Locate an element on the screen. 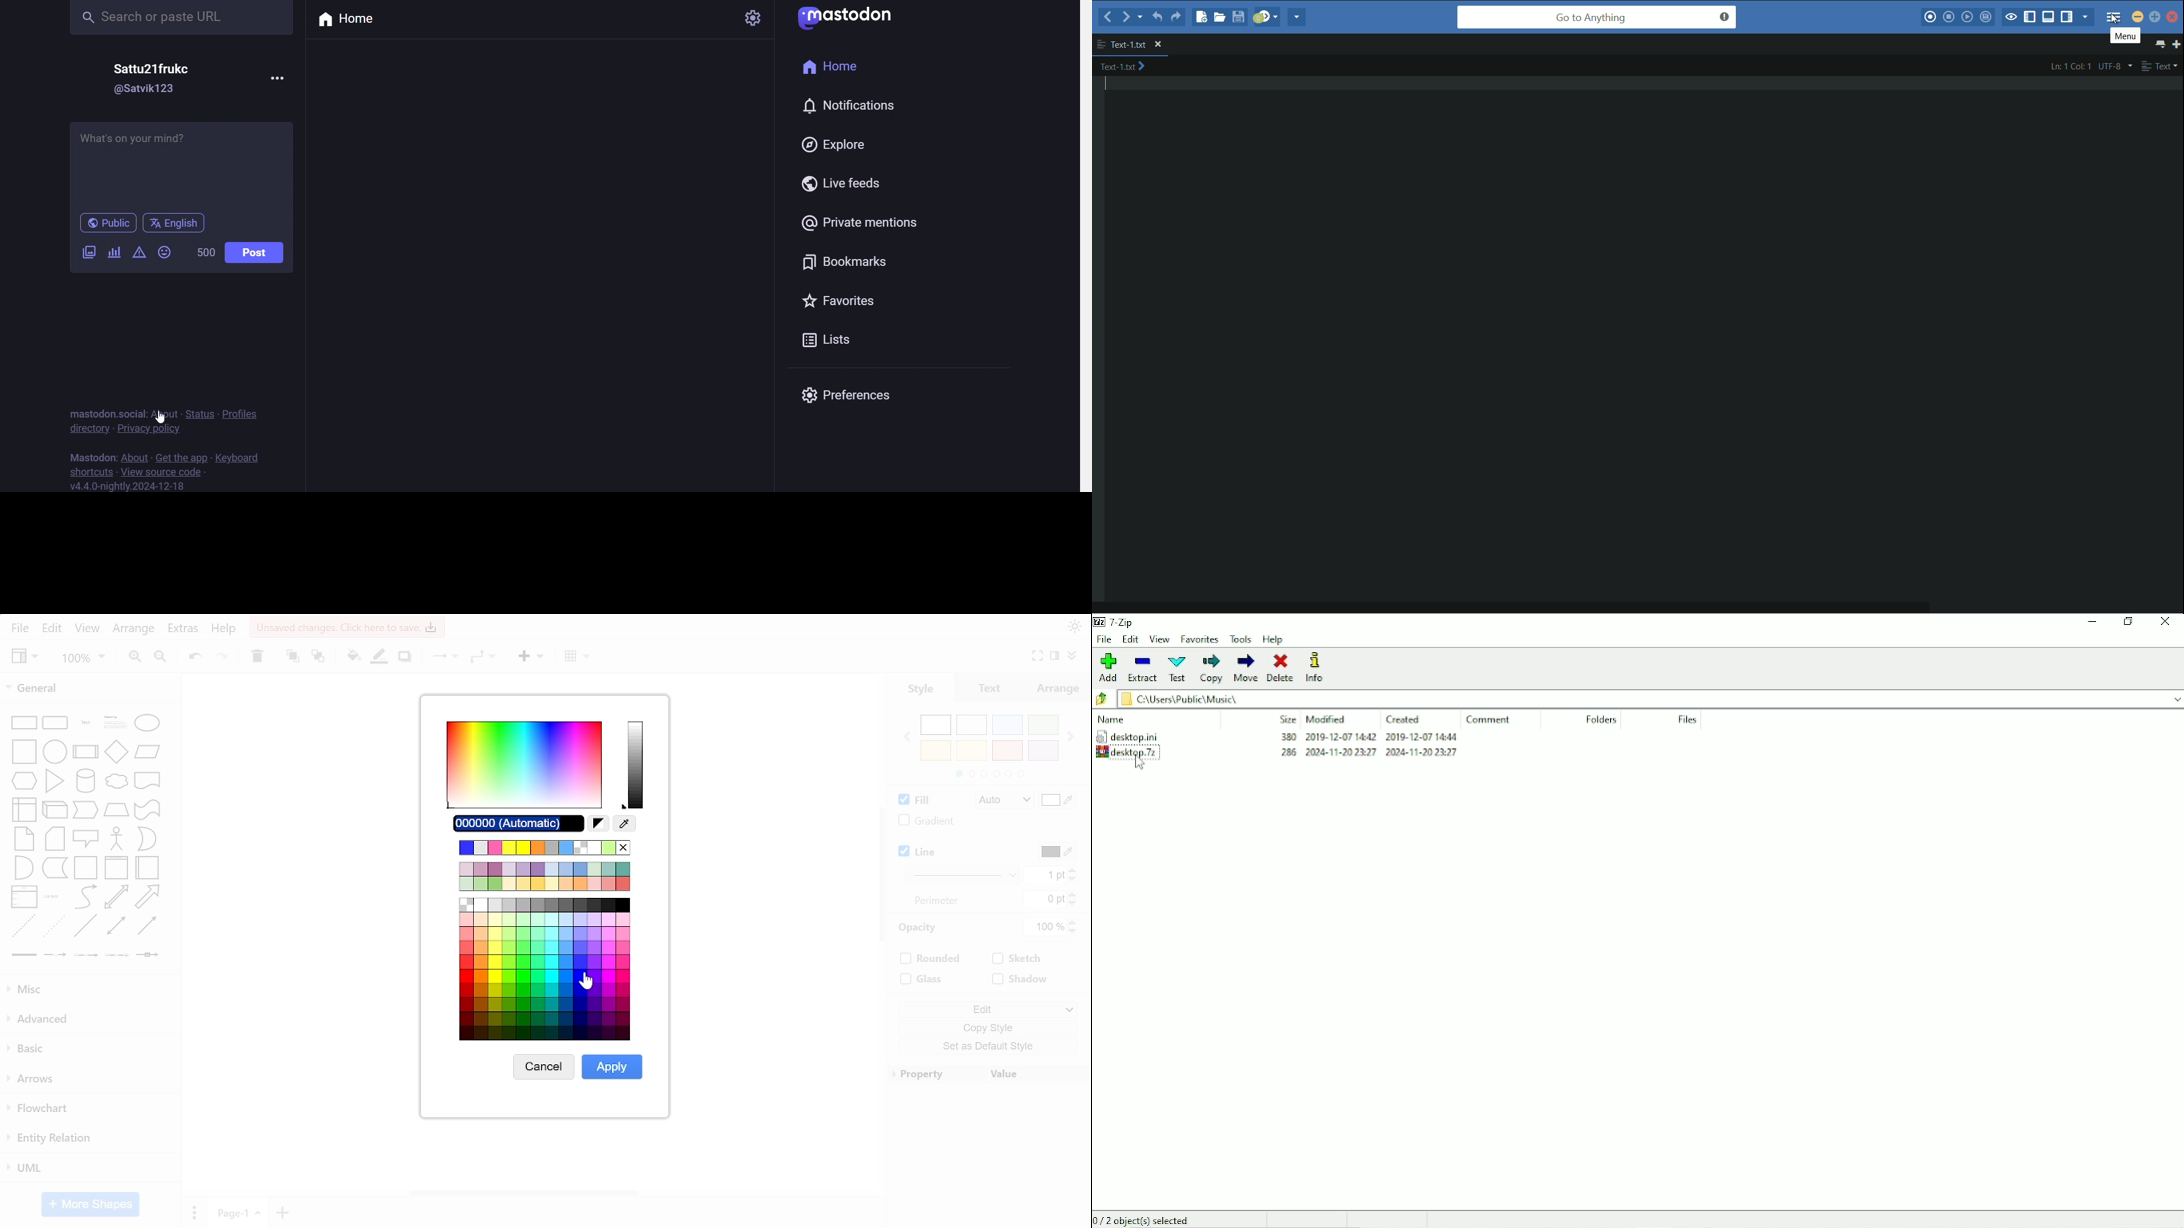 The image size is (2184, 1232). increase opacity is located at coordinates (1075, 923).